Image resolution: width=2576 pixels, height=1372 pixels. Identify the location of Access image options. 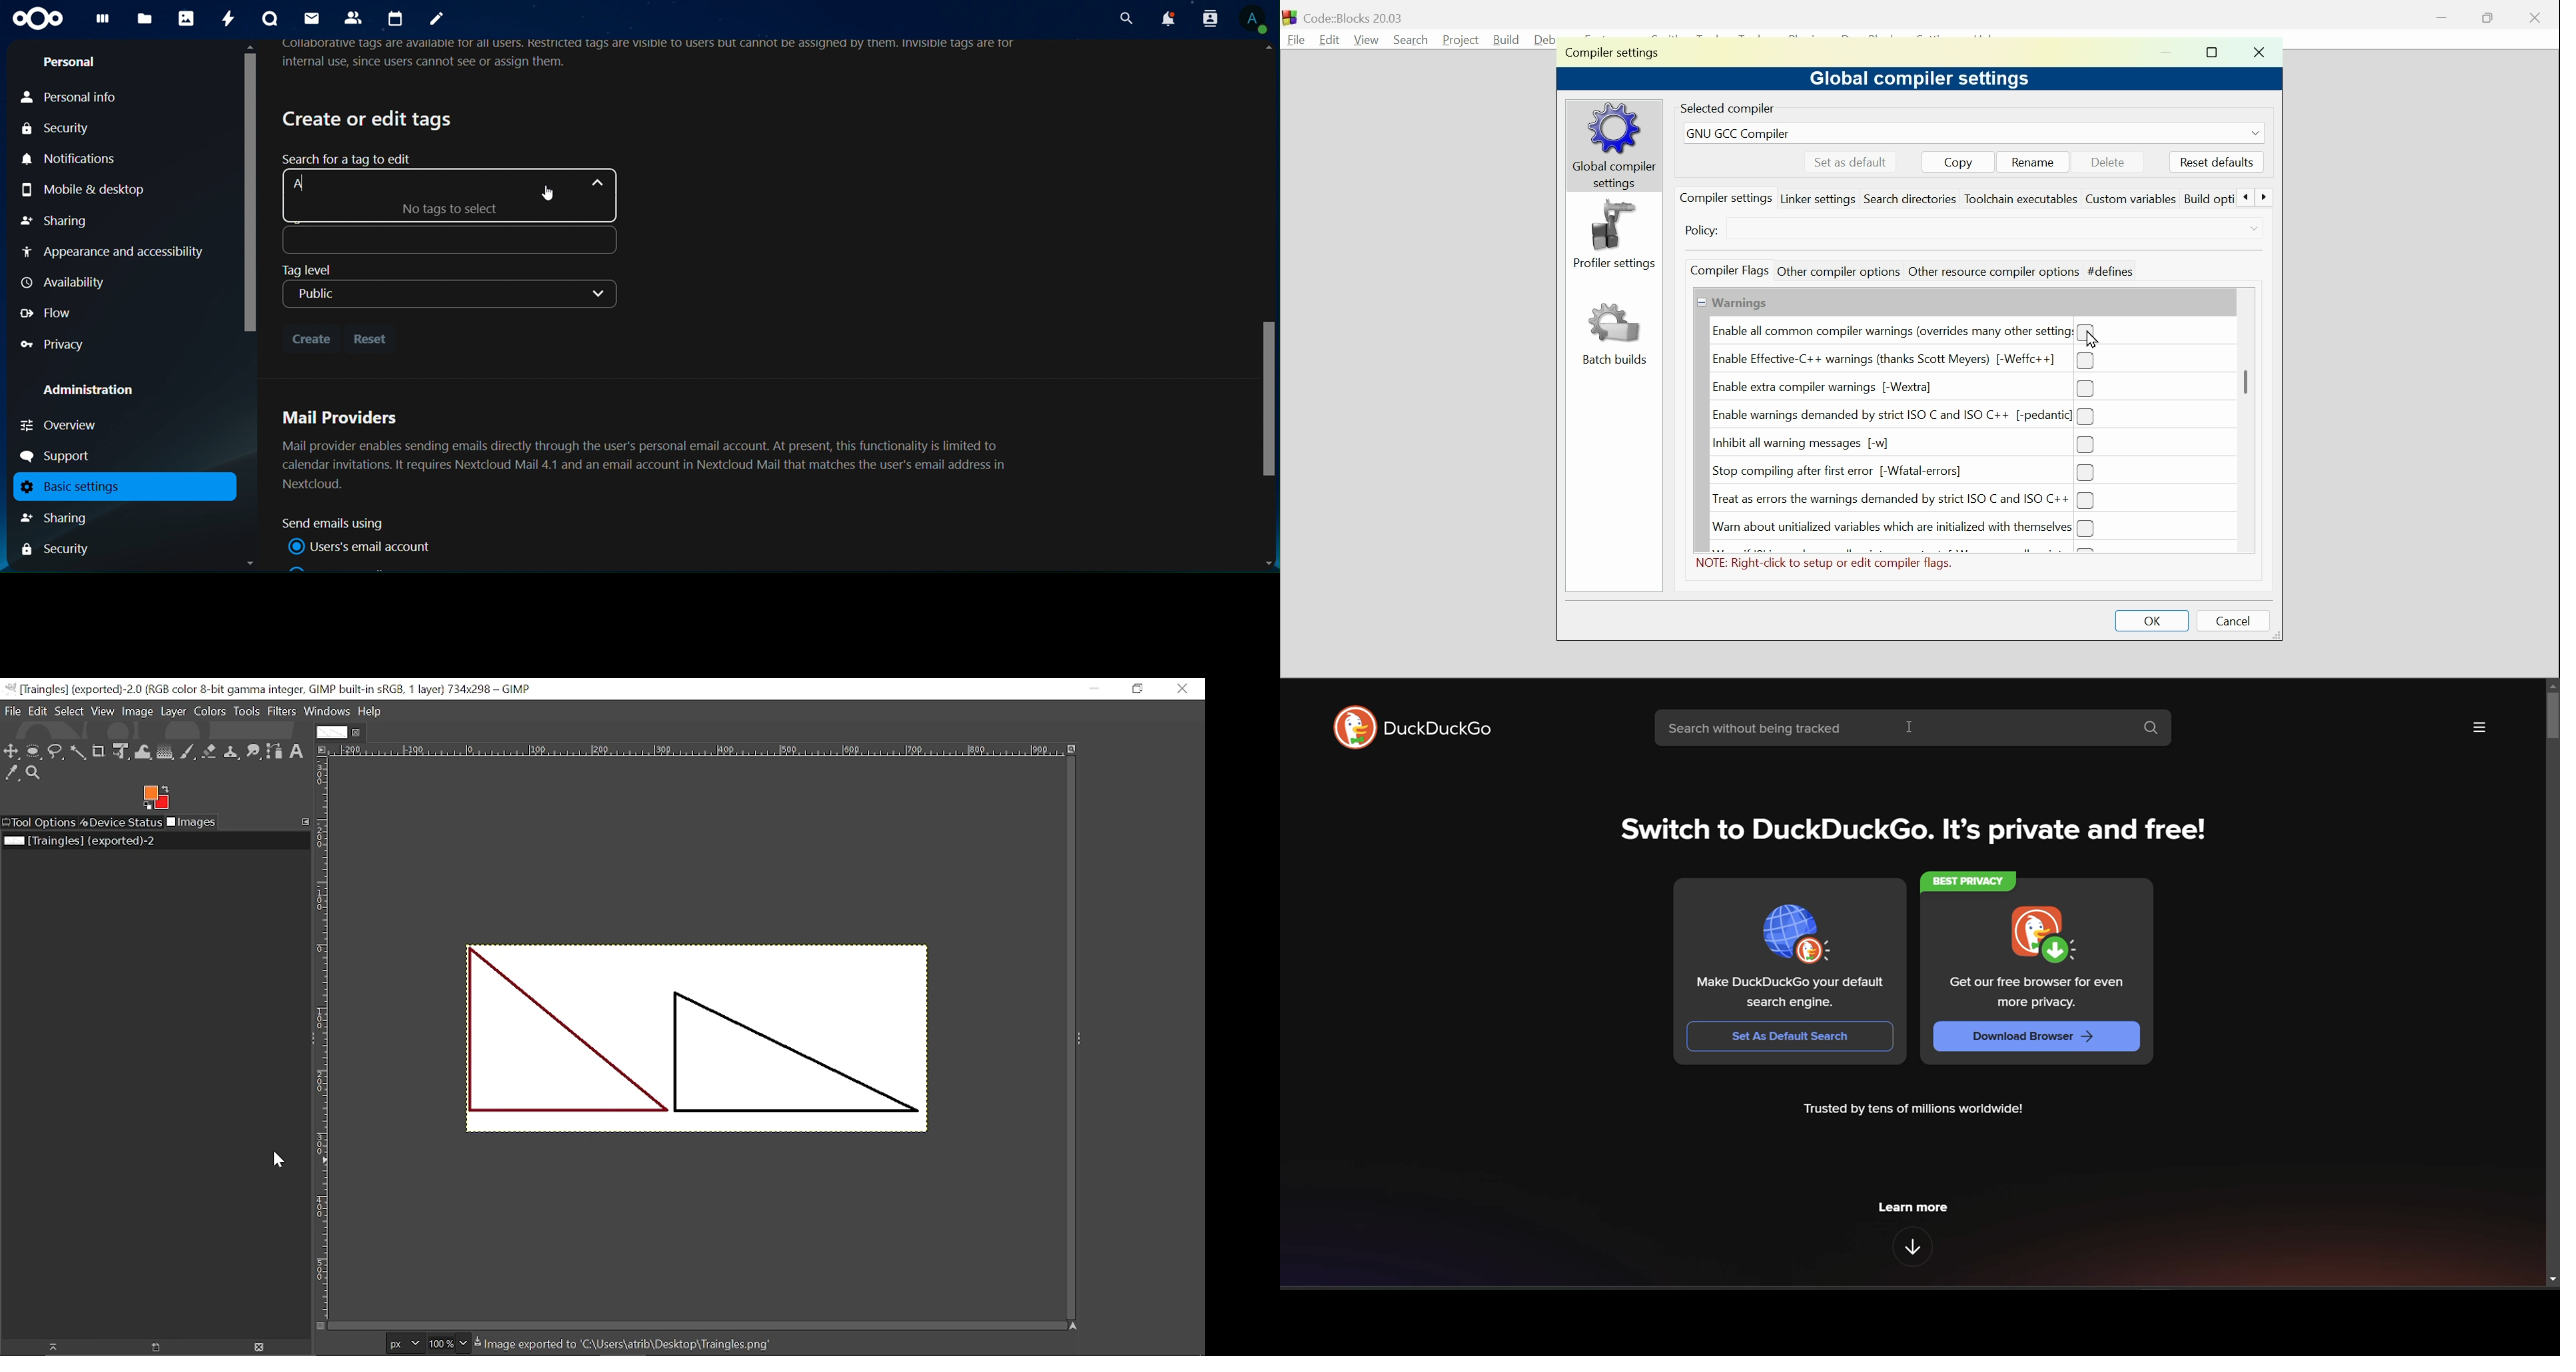
(320, 749).